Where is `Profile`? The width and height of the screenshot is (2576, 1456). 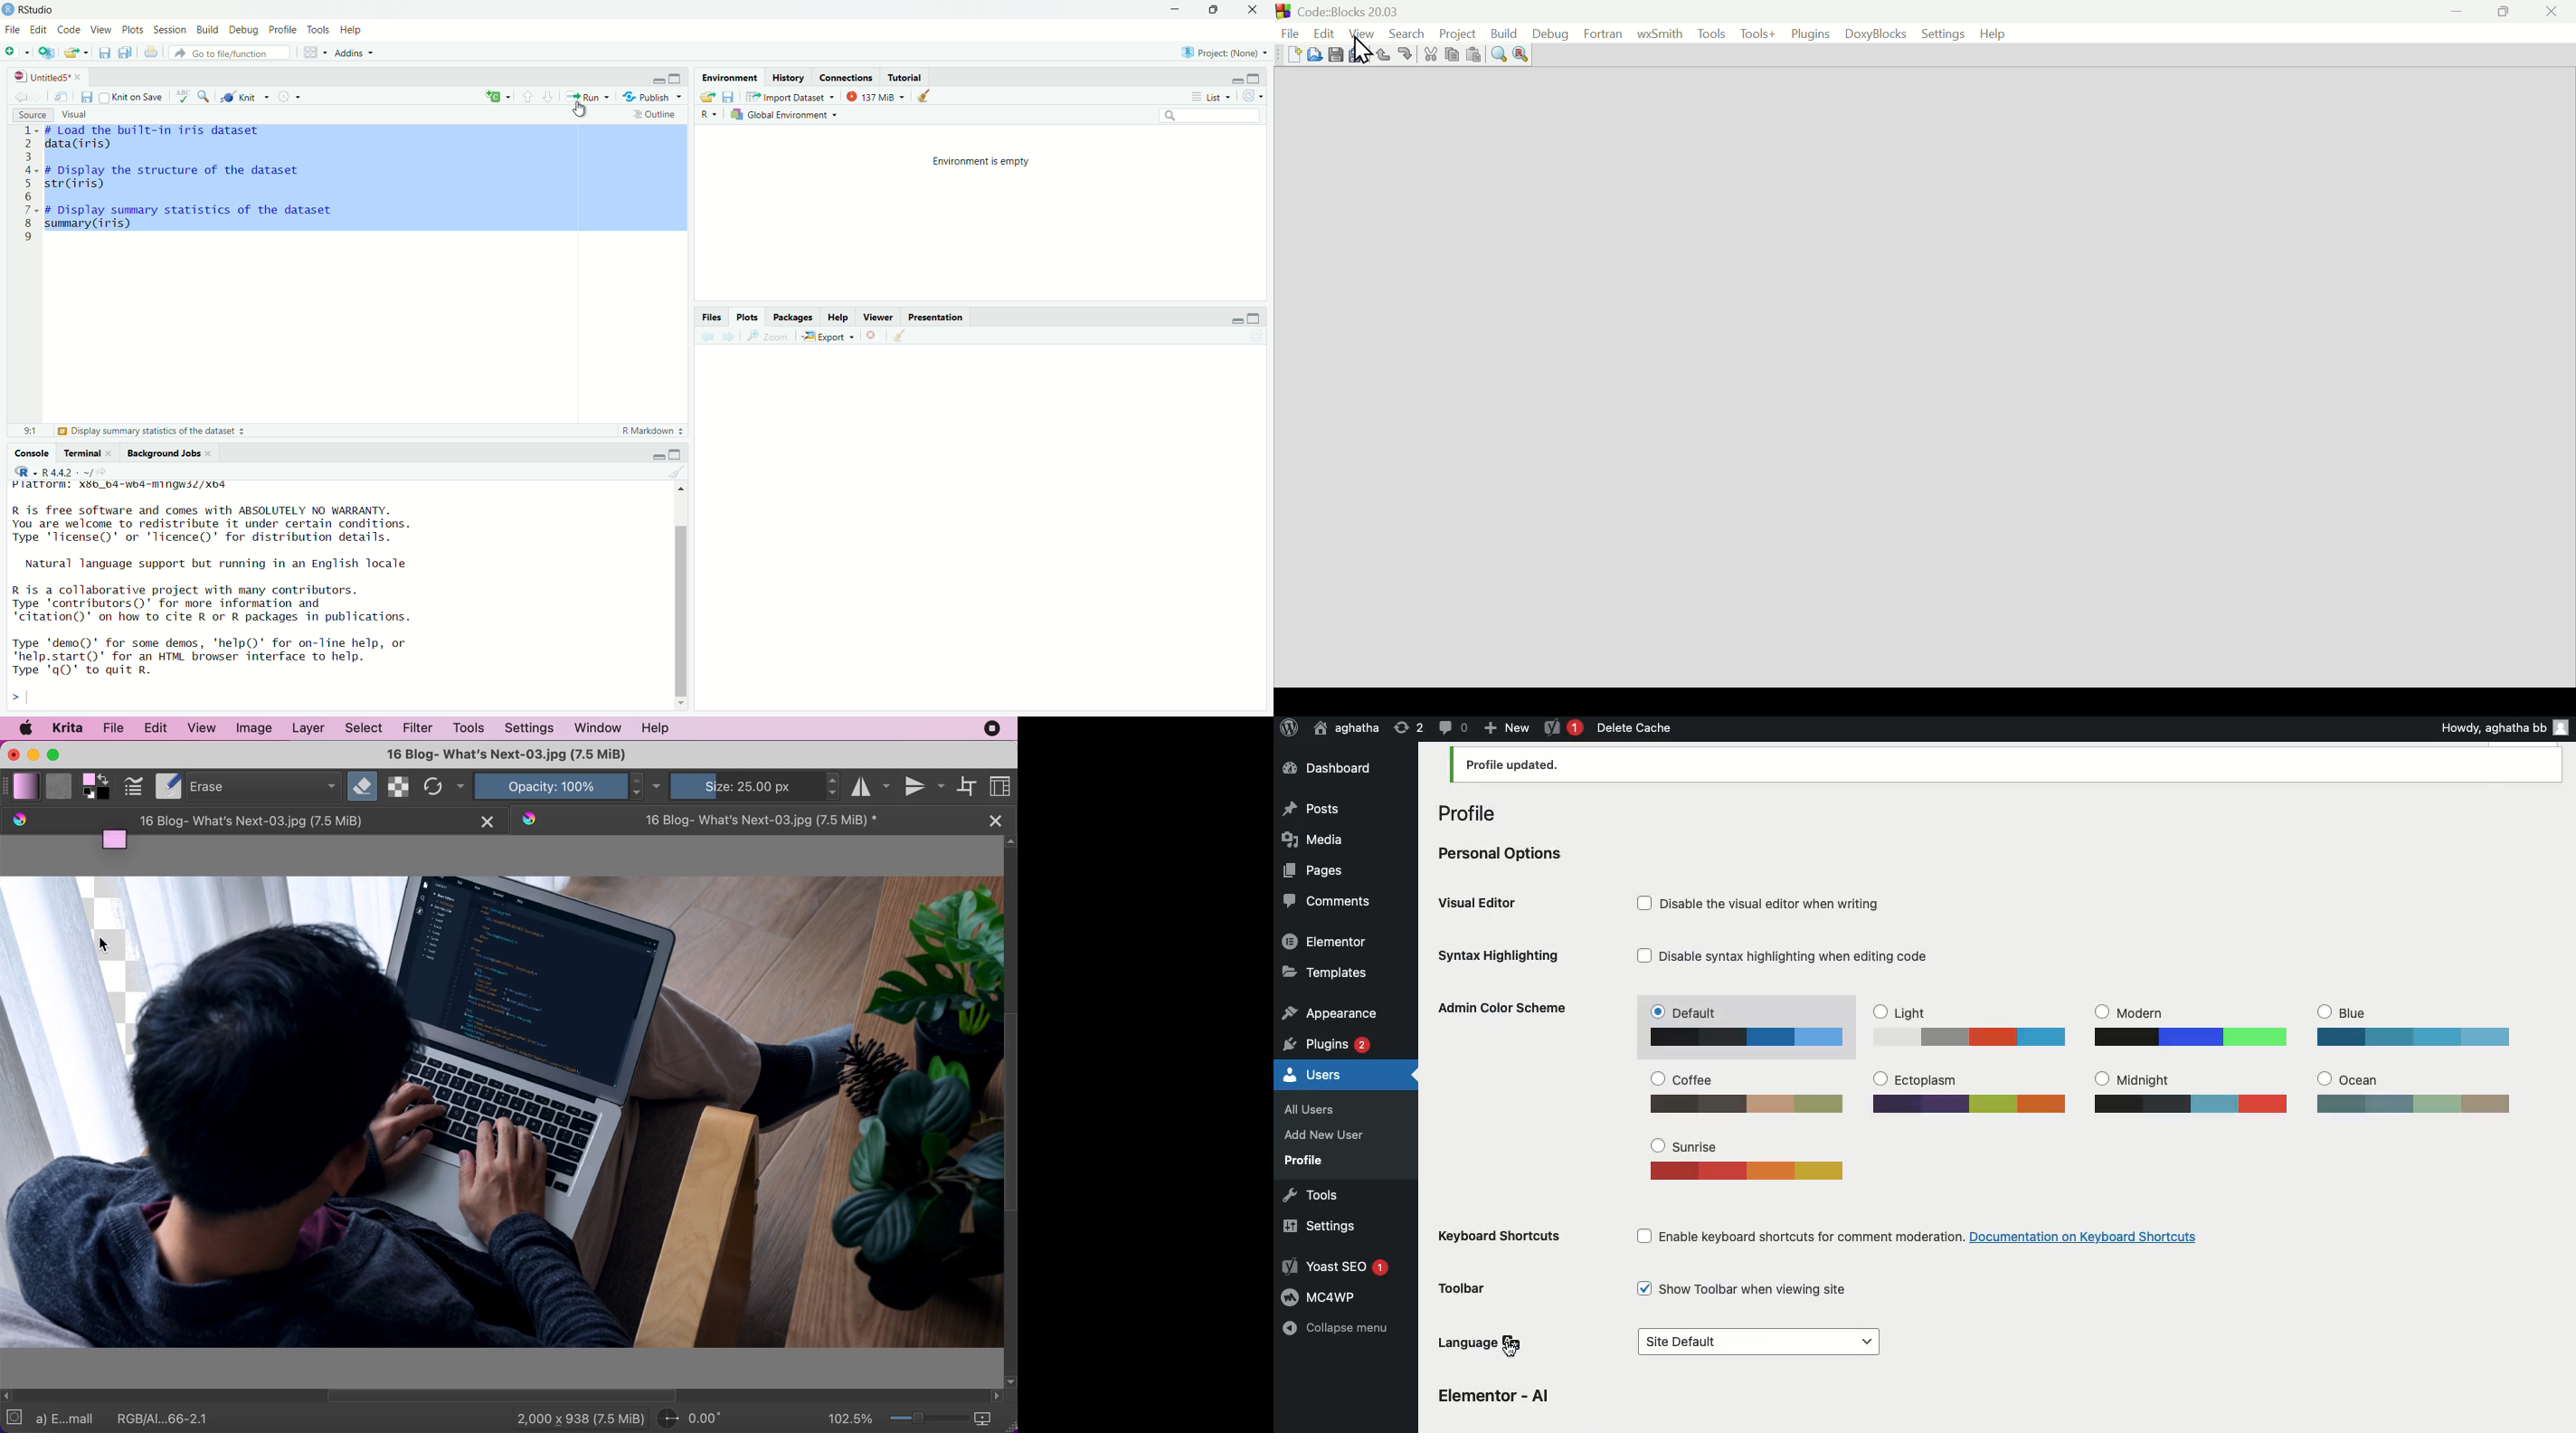 Profile is located at coordinates (1480, 809).